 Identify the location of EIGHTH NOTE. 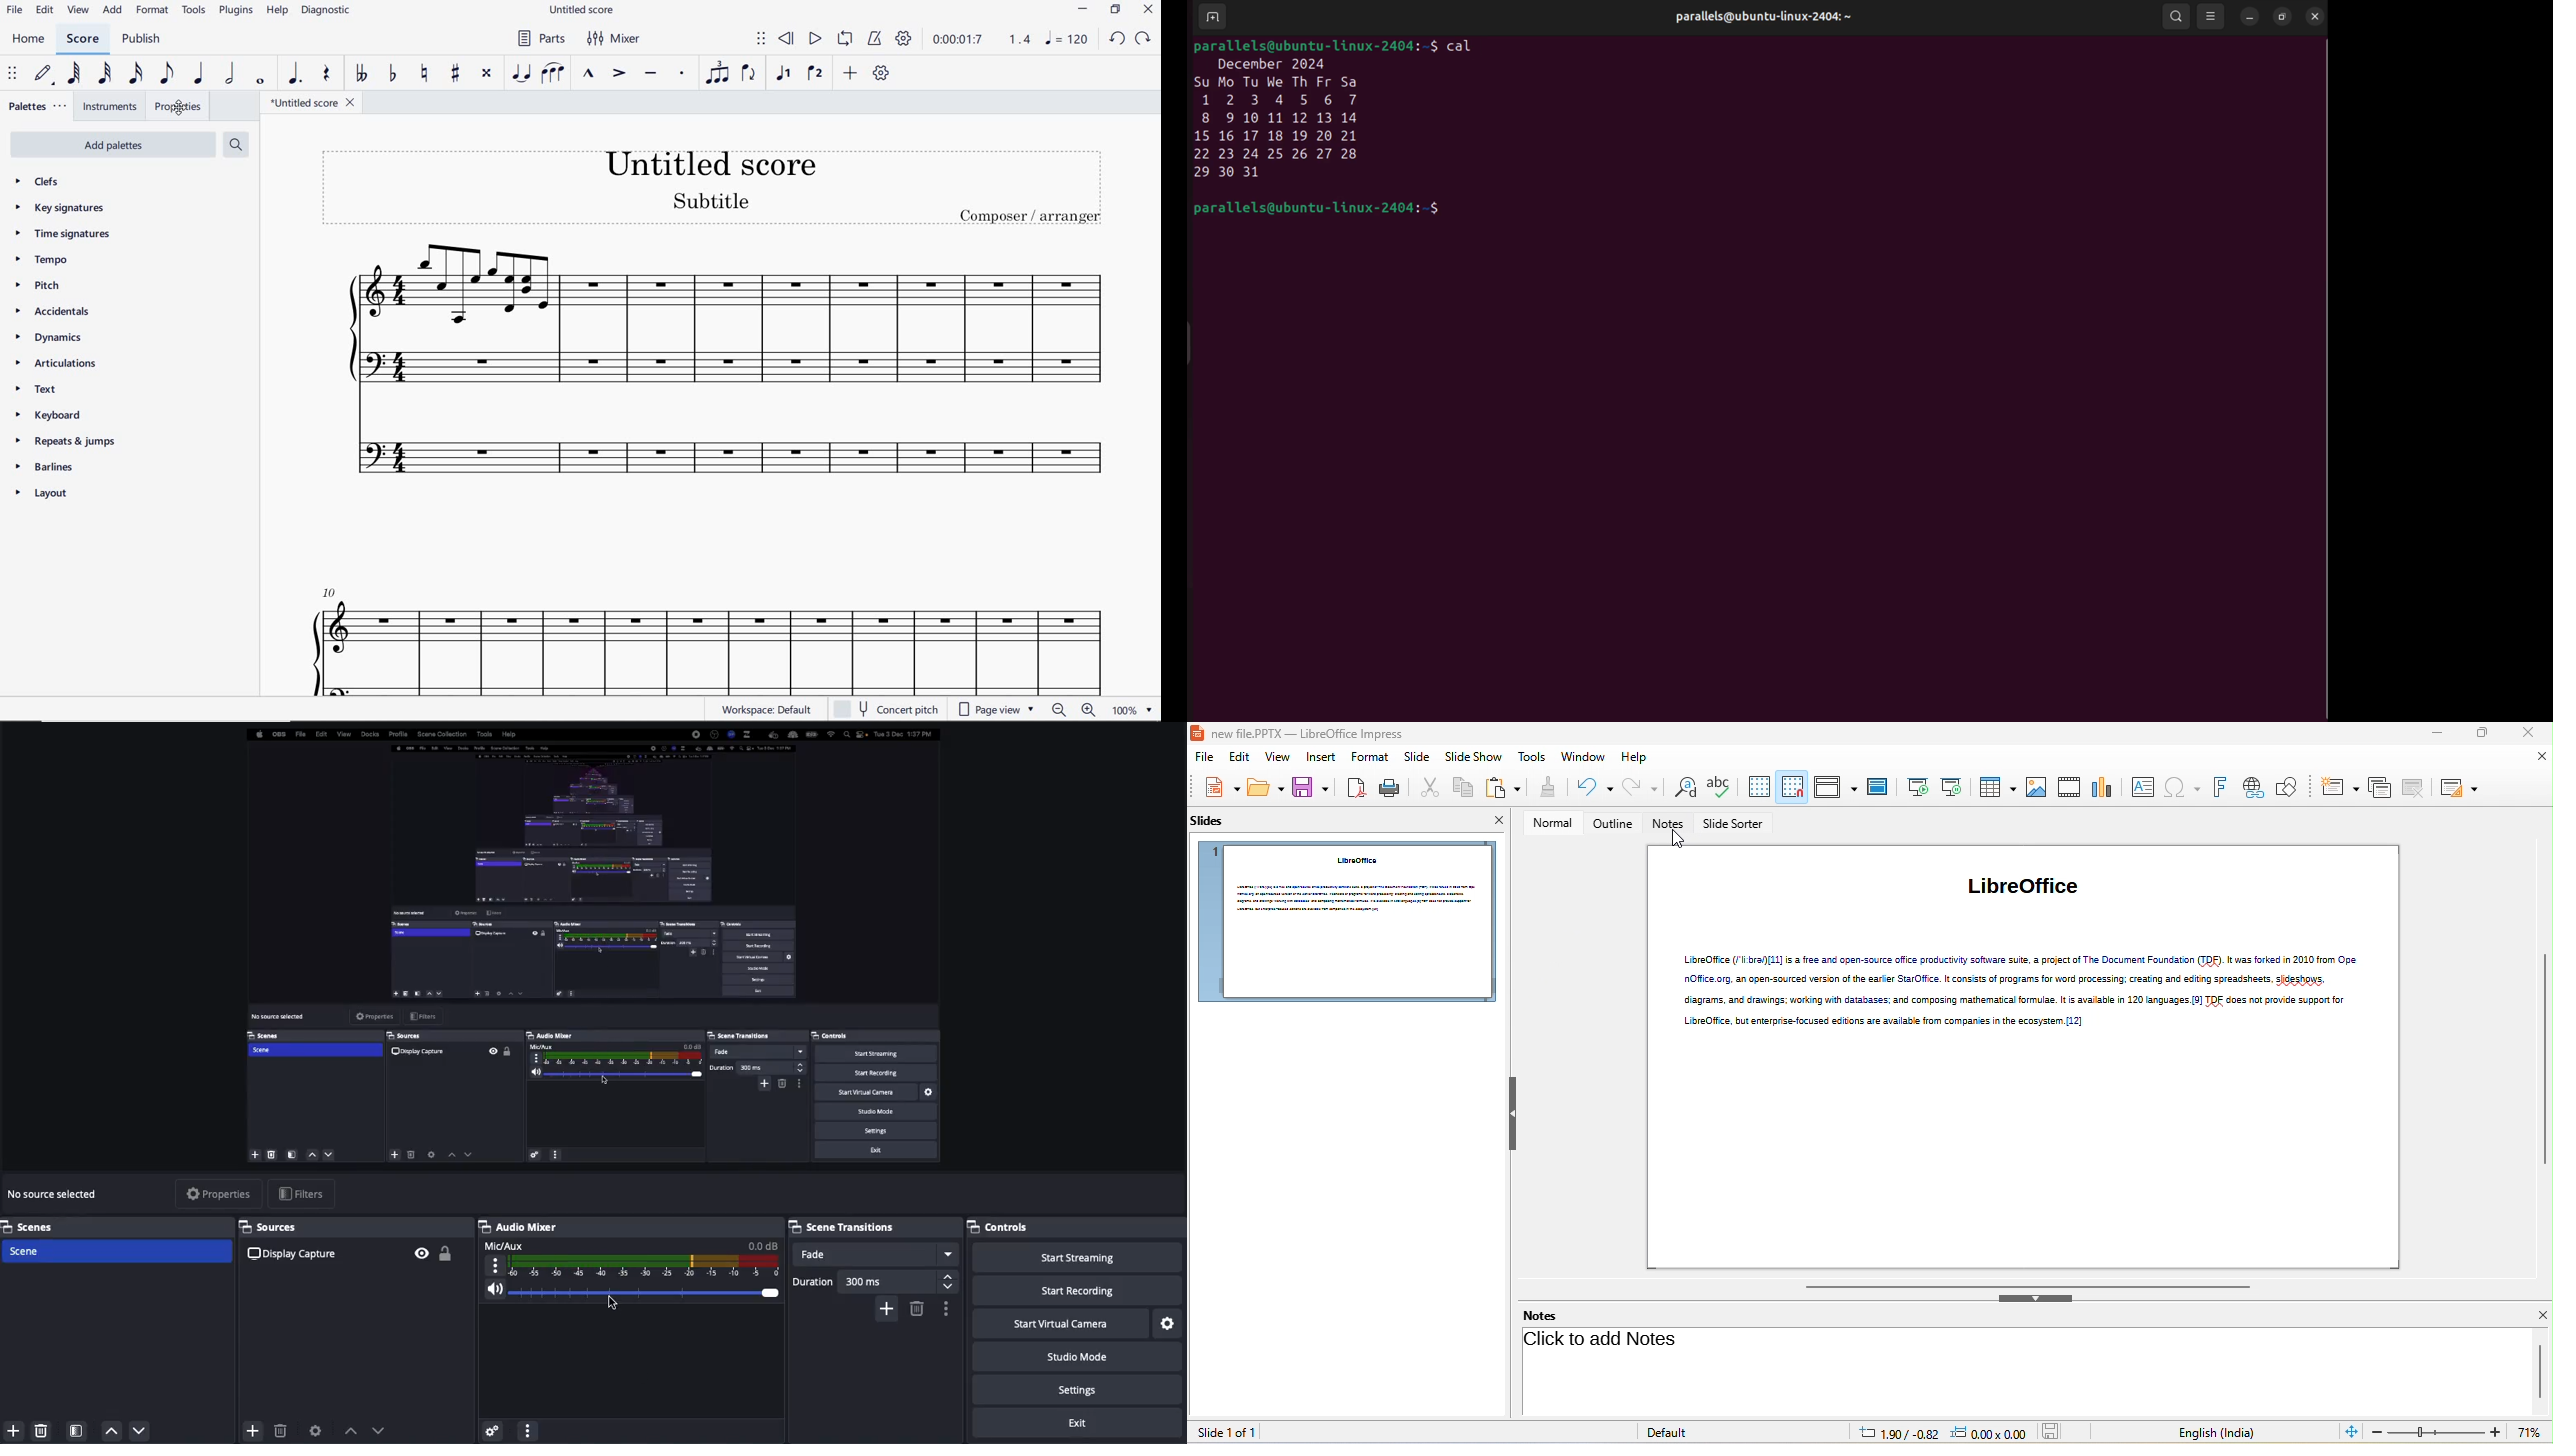
(168, 74).